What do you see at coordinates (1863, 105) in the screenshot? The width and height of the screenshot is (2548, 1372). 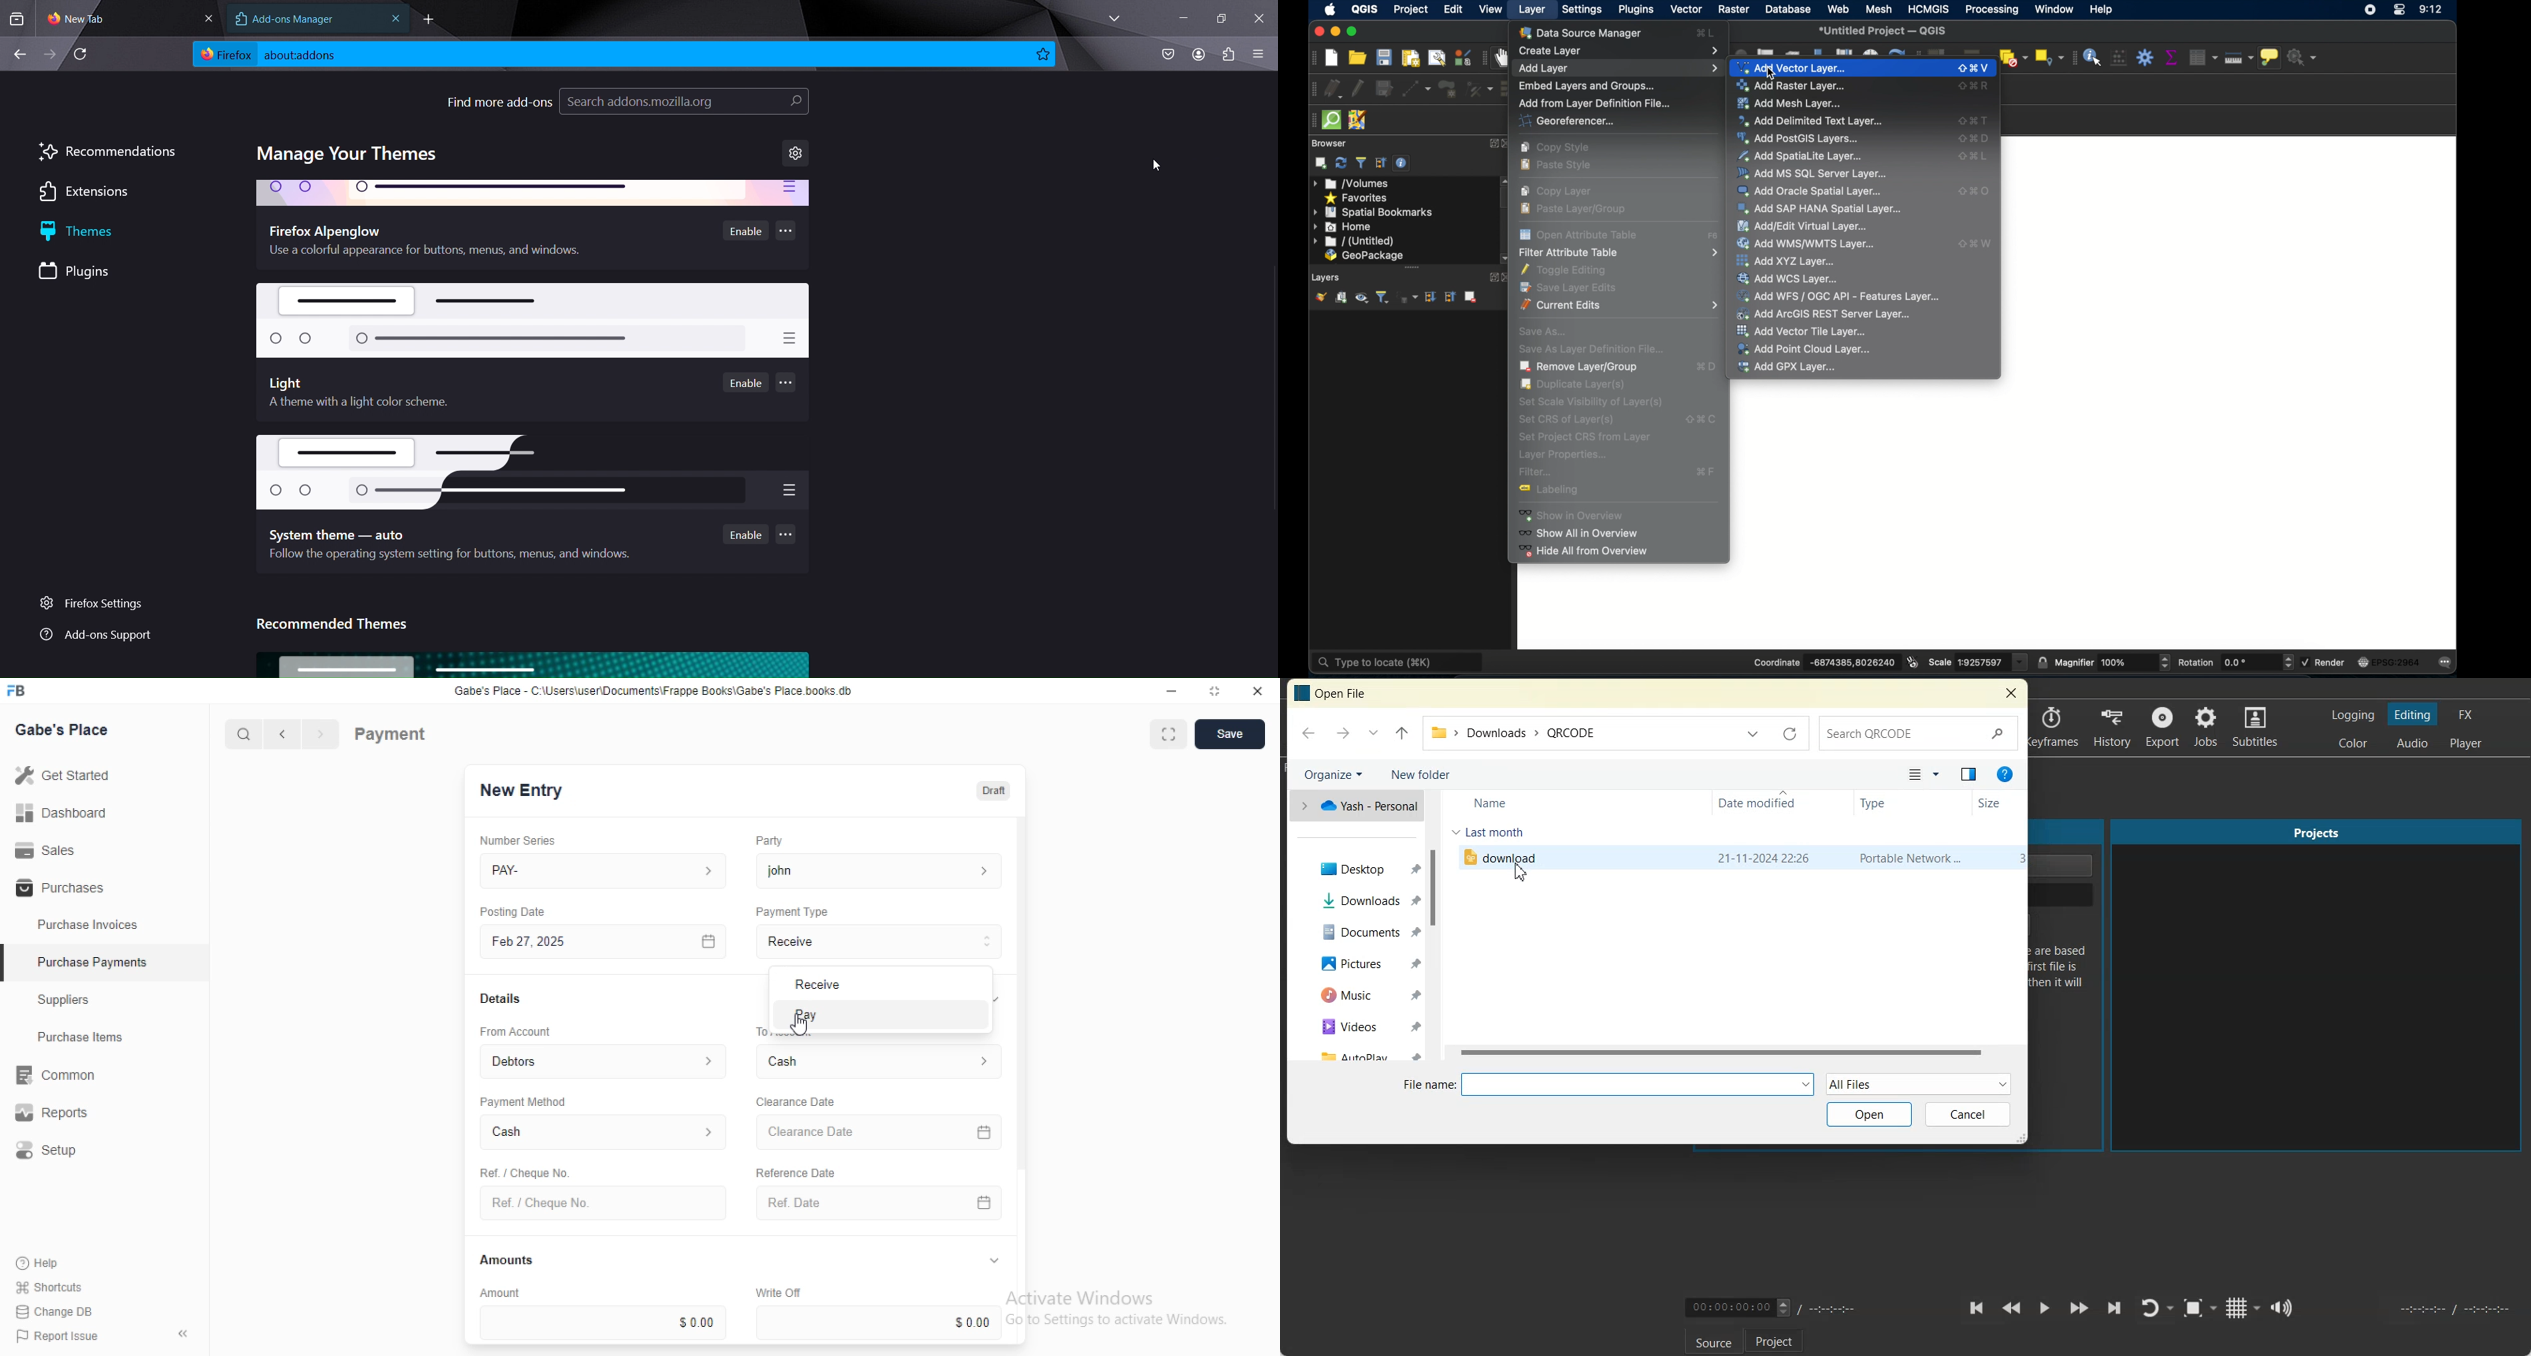 I see `Add Mesh Layer...` at bounding box center [1863, 105].